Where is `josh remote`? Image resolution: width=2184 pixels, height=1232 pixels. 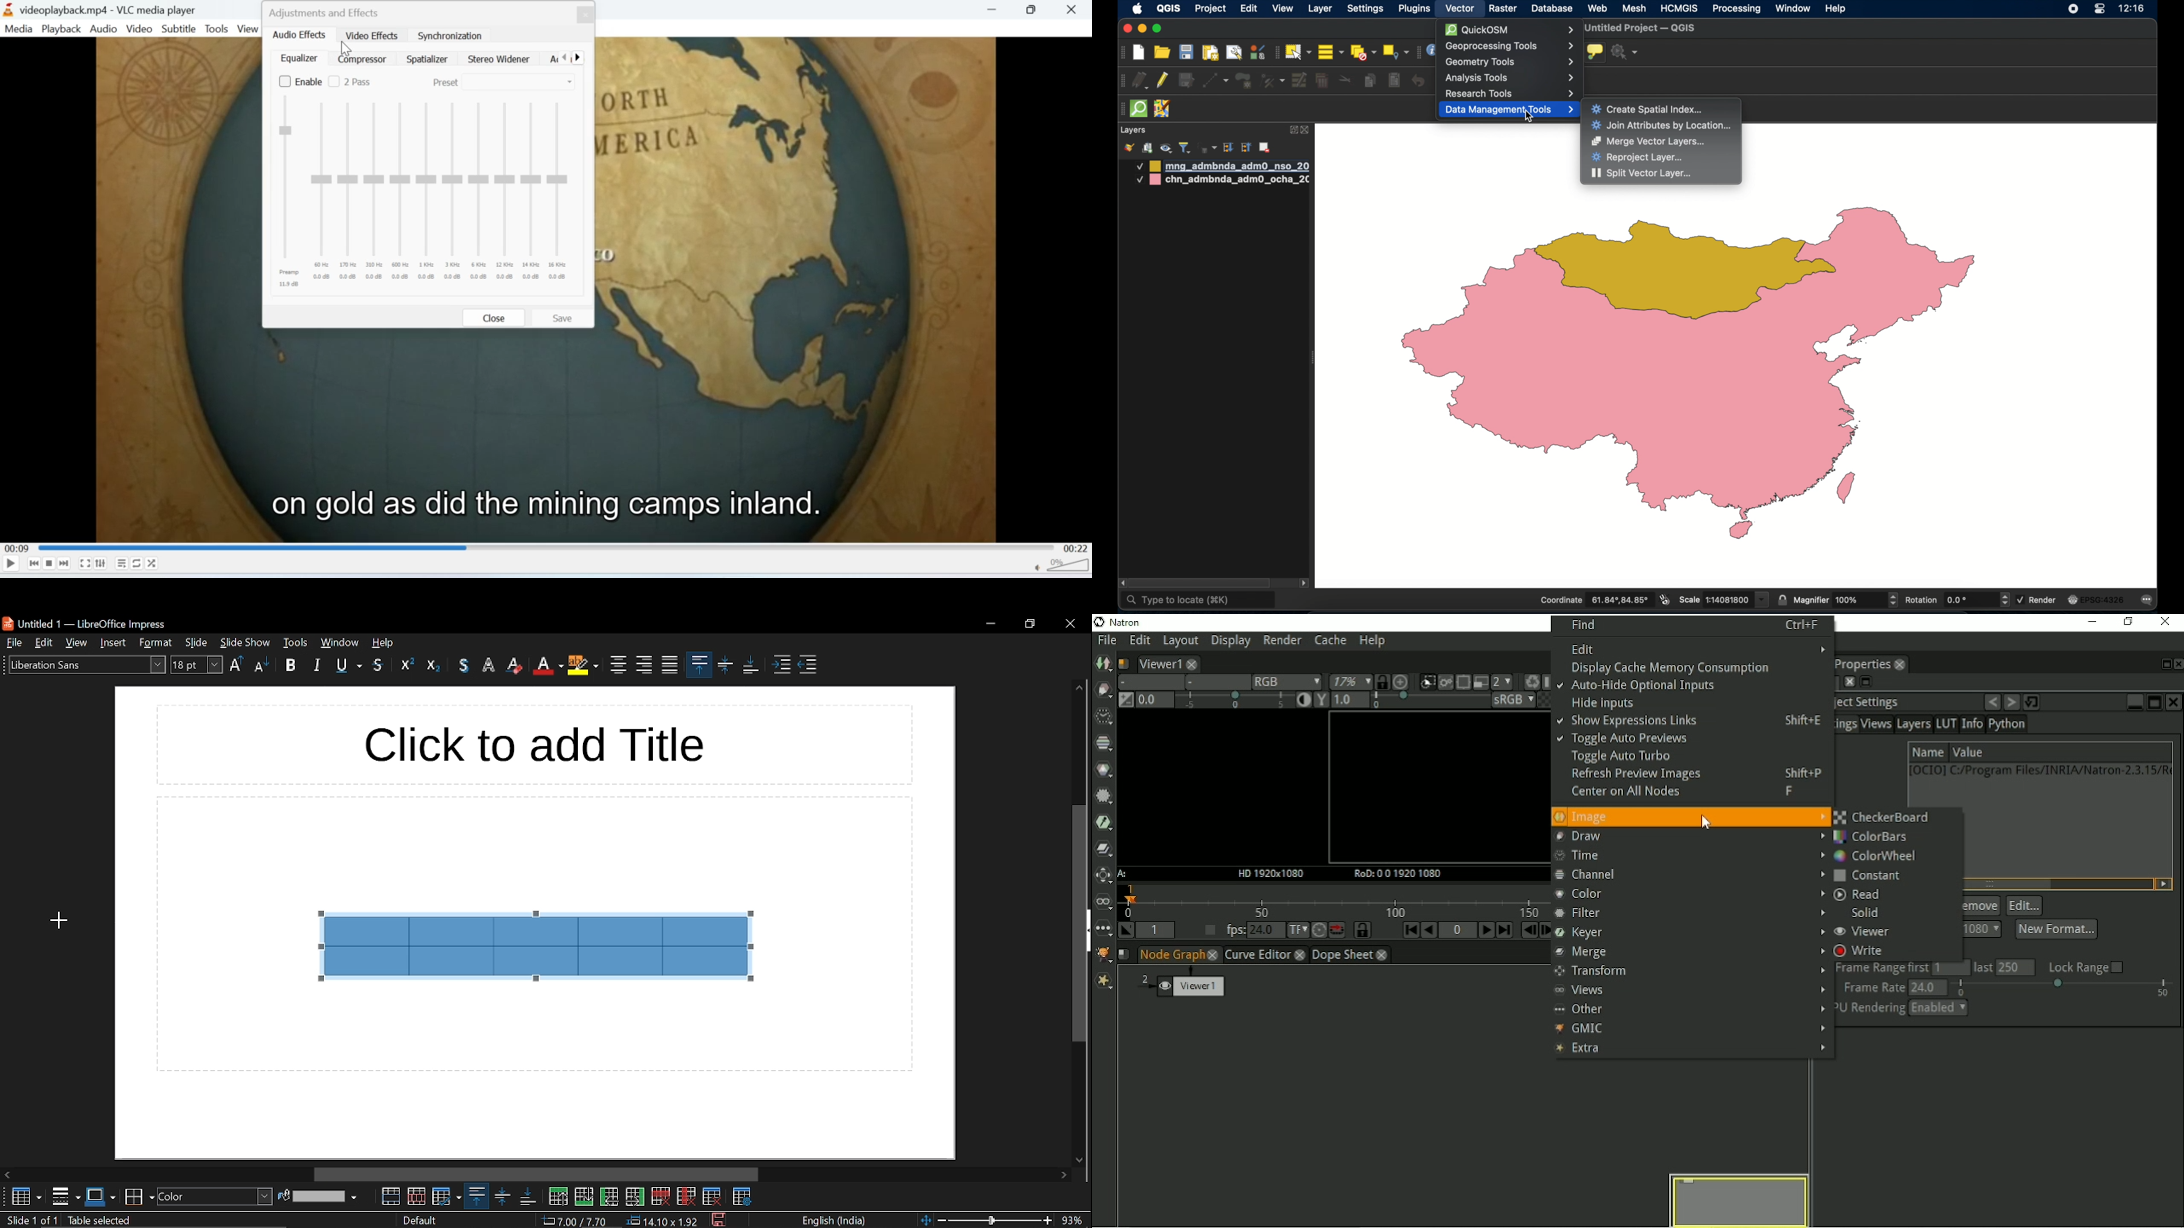 josh remote is located at coordinates (1162, 109).